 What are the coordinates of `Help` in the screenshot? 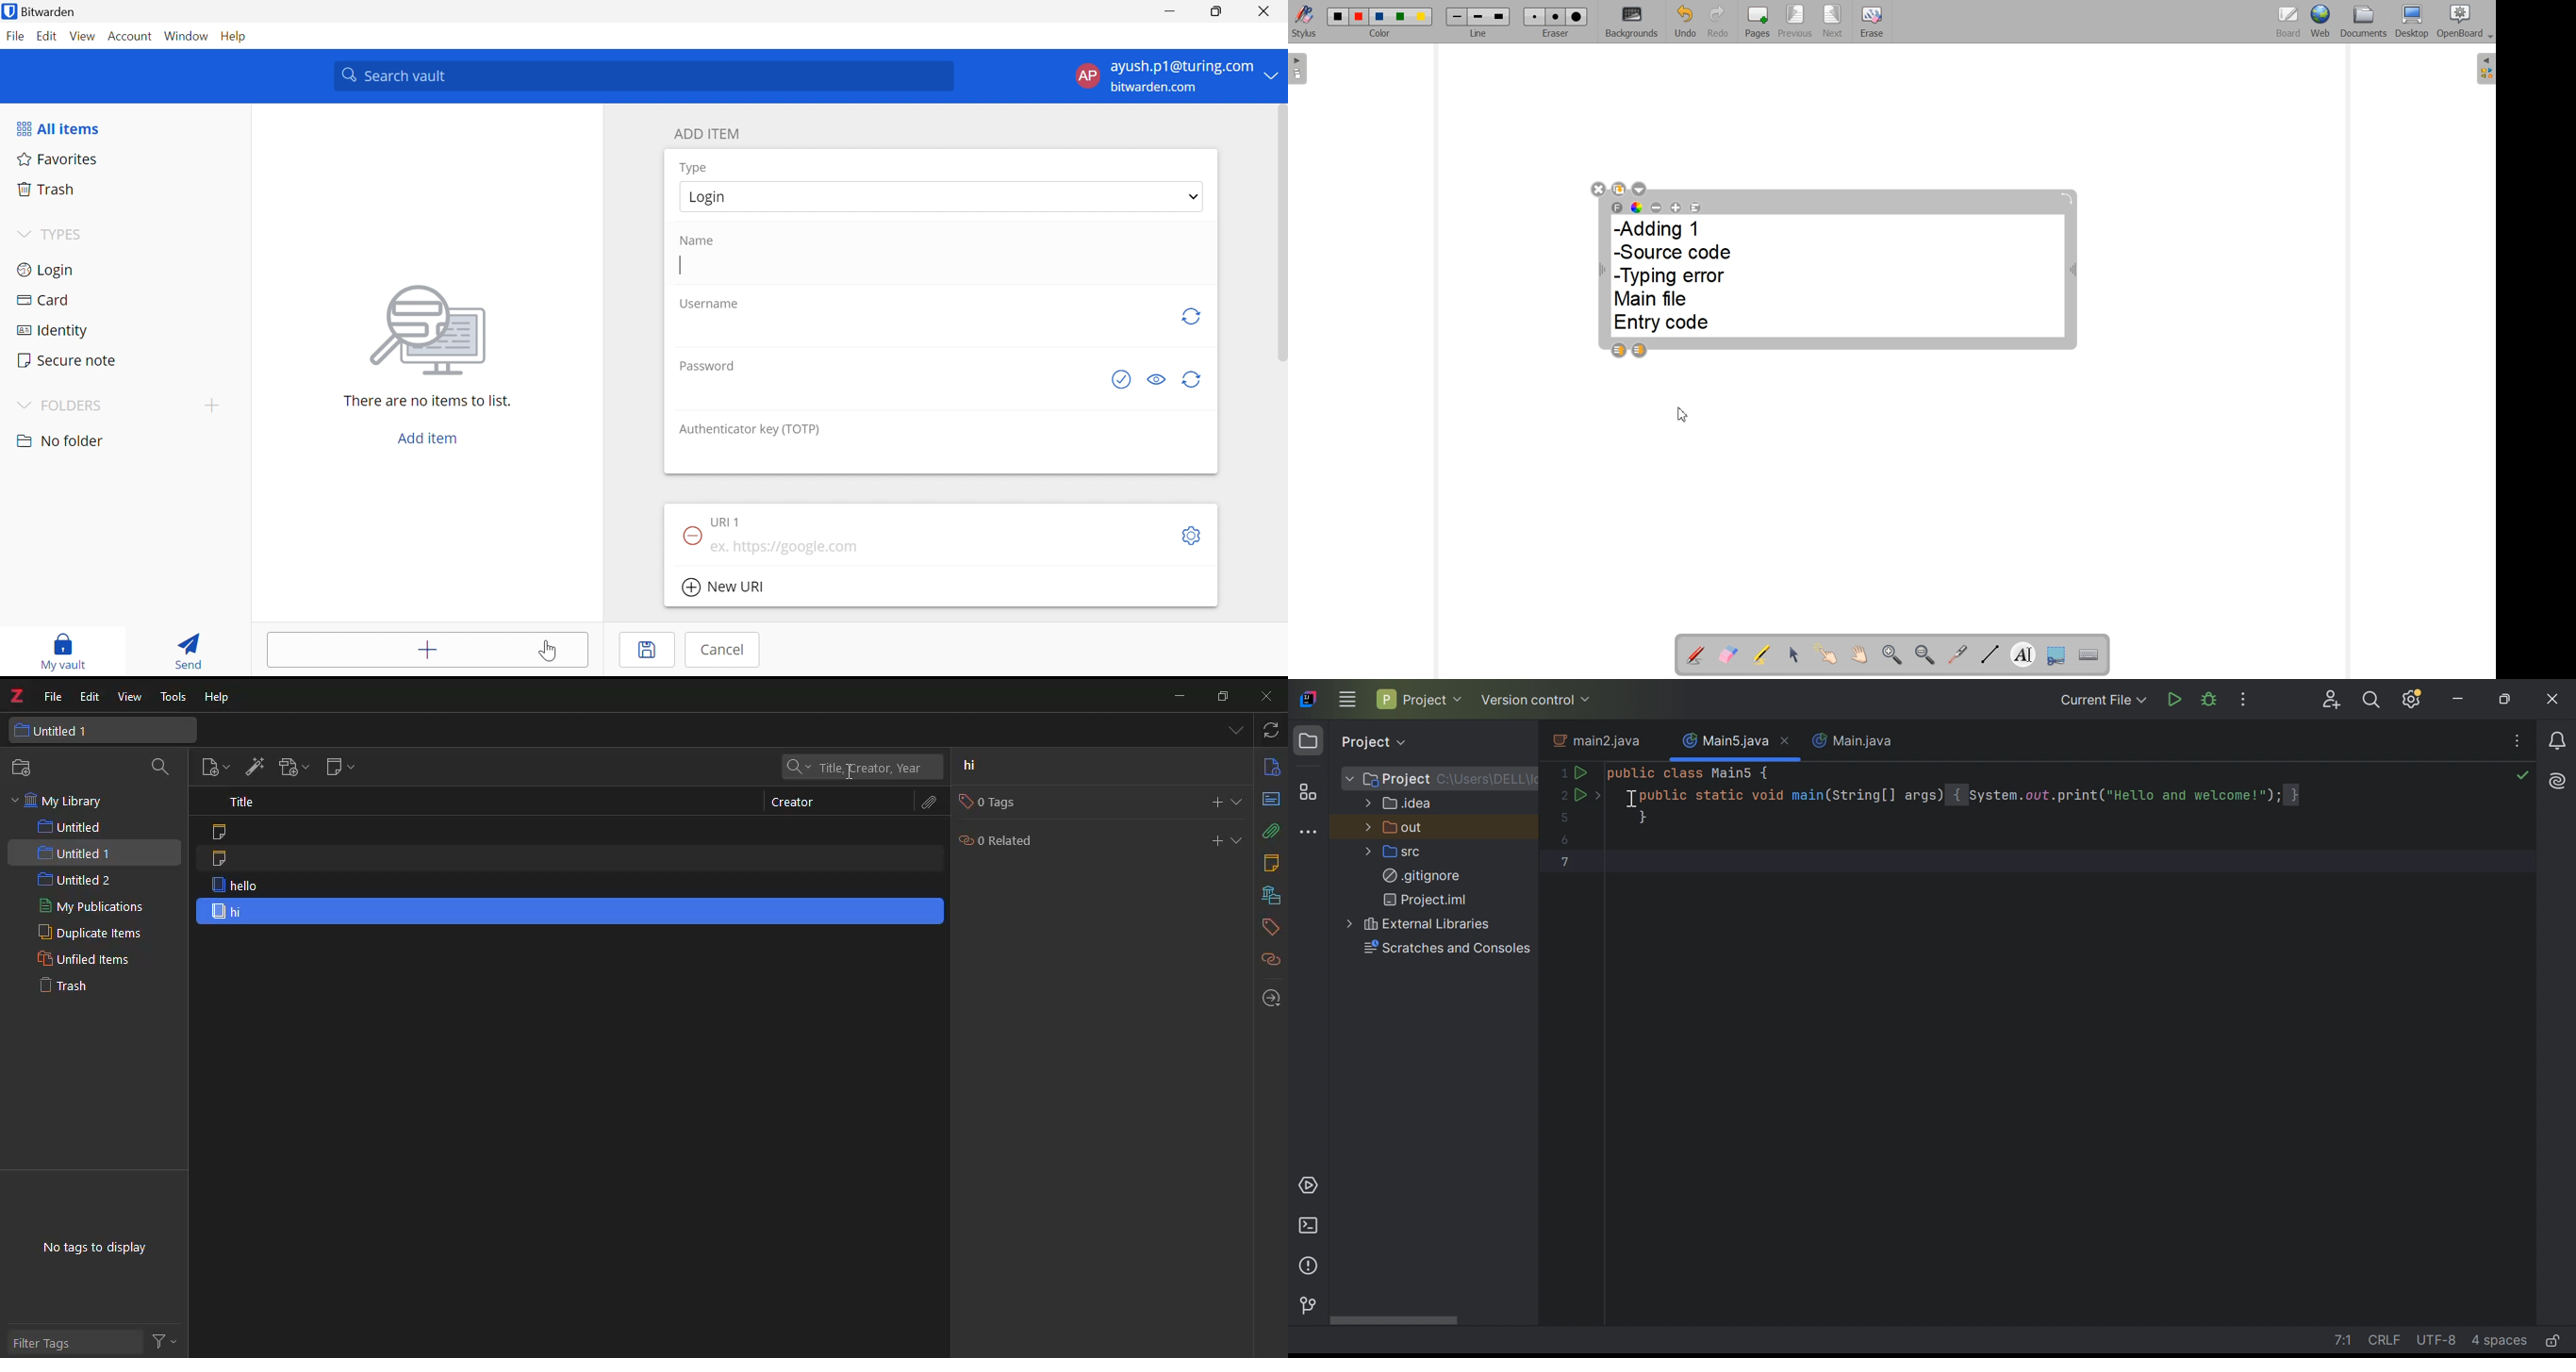 It's located at (231, 36).